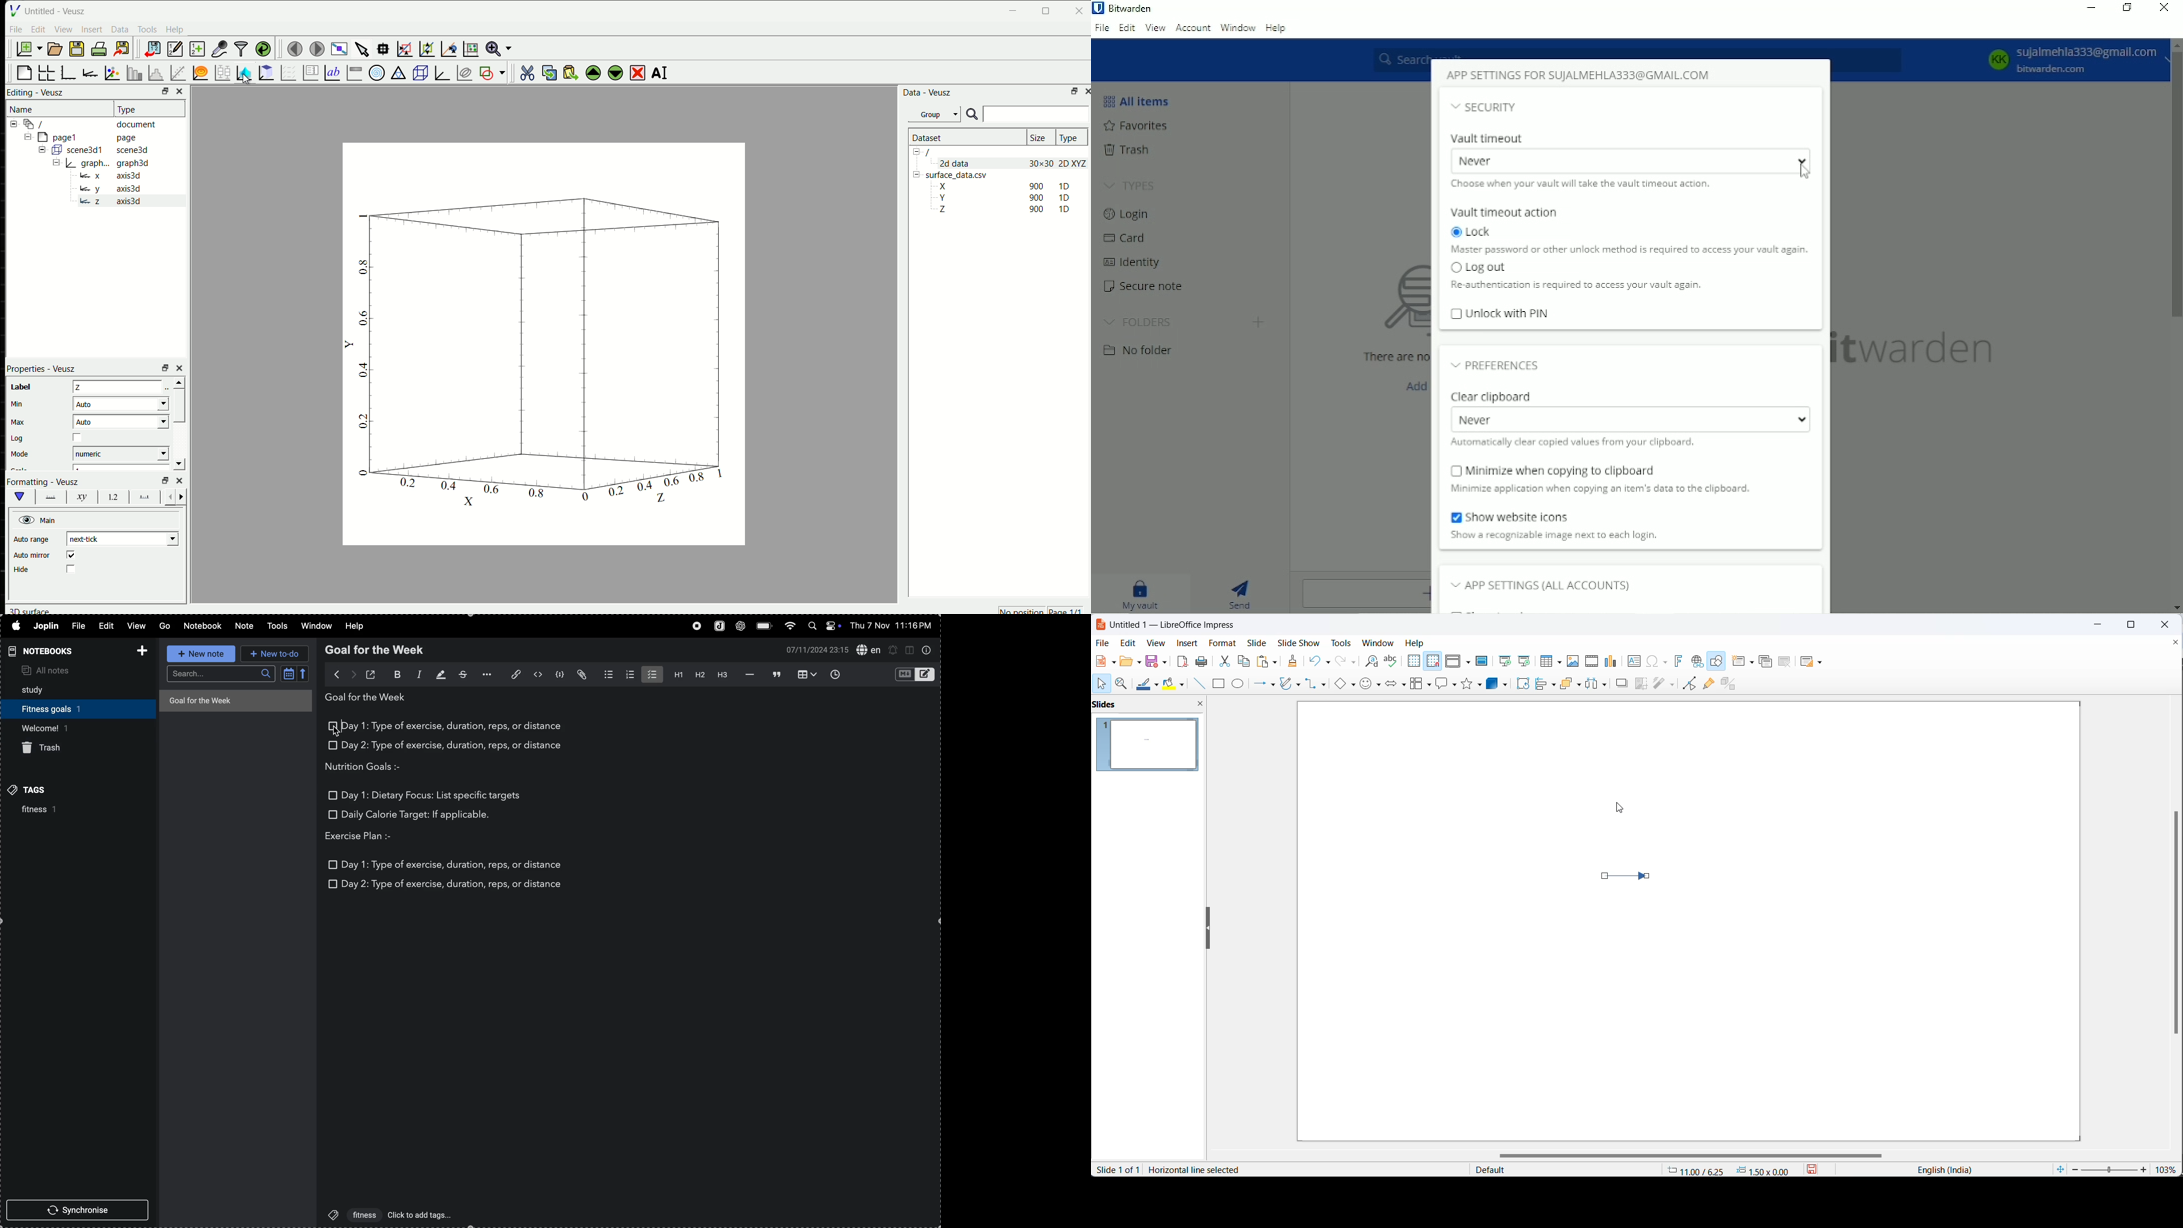  What do you see at coordinates (370, 766) in the screenshot?
I see `nutrition goals :-` at bounding box center [370, 766].